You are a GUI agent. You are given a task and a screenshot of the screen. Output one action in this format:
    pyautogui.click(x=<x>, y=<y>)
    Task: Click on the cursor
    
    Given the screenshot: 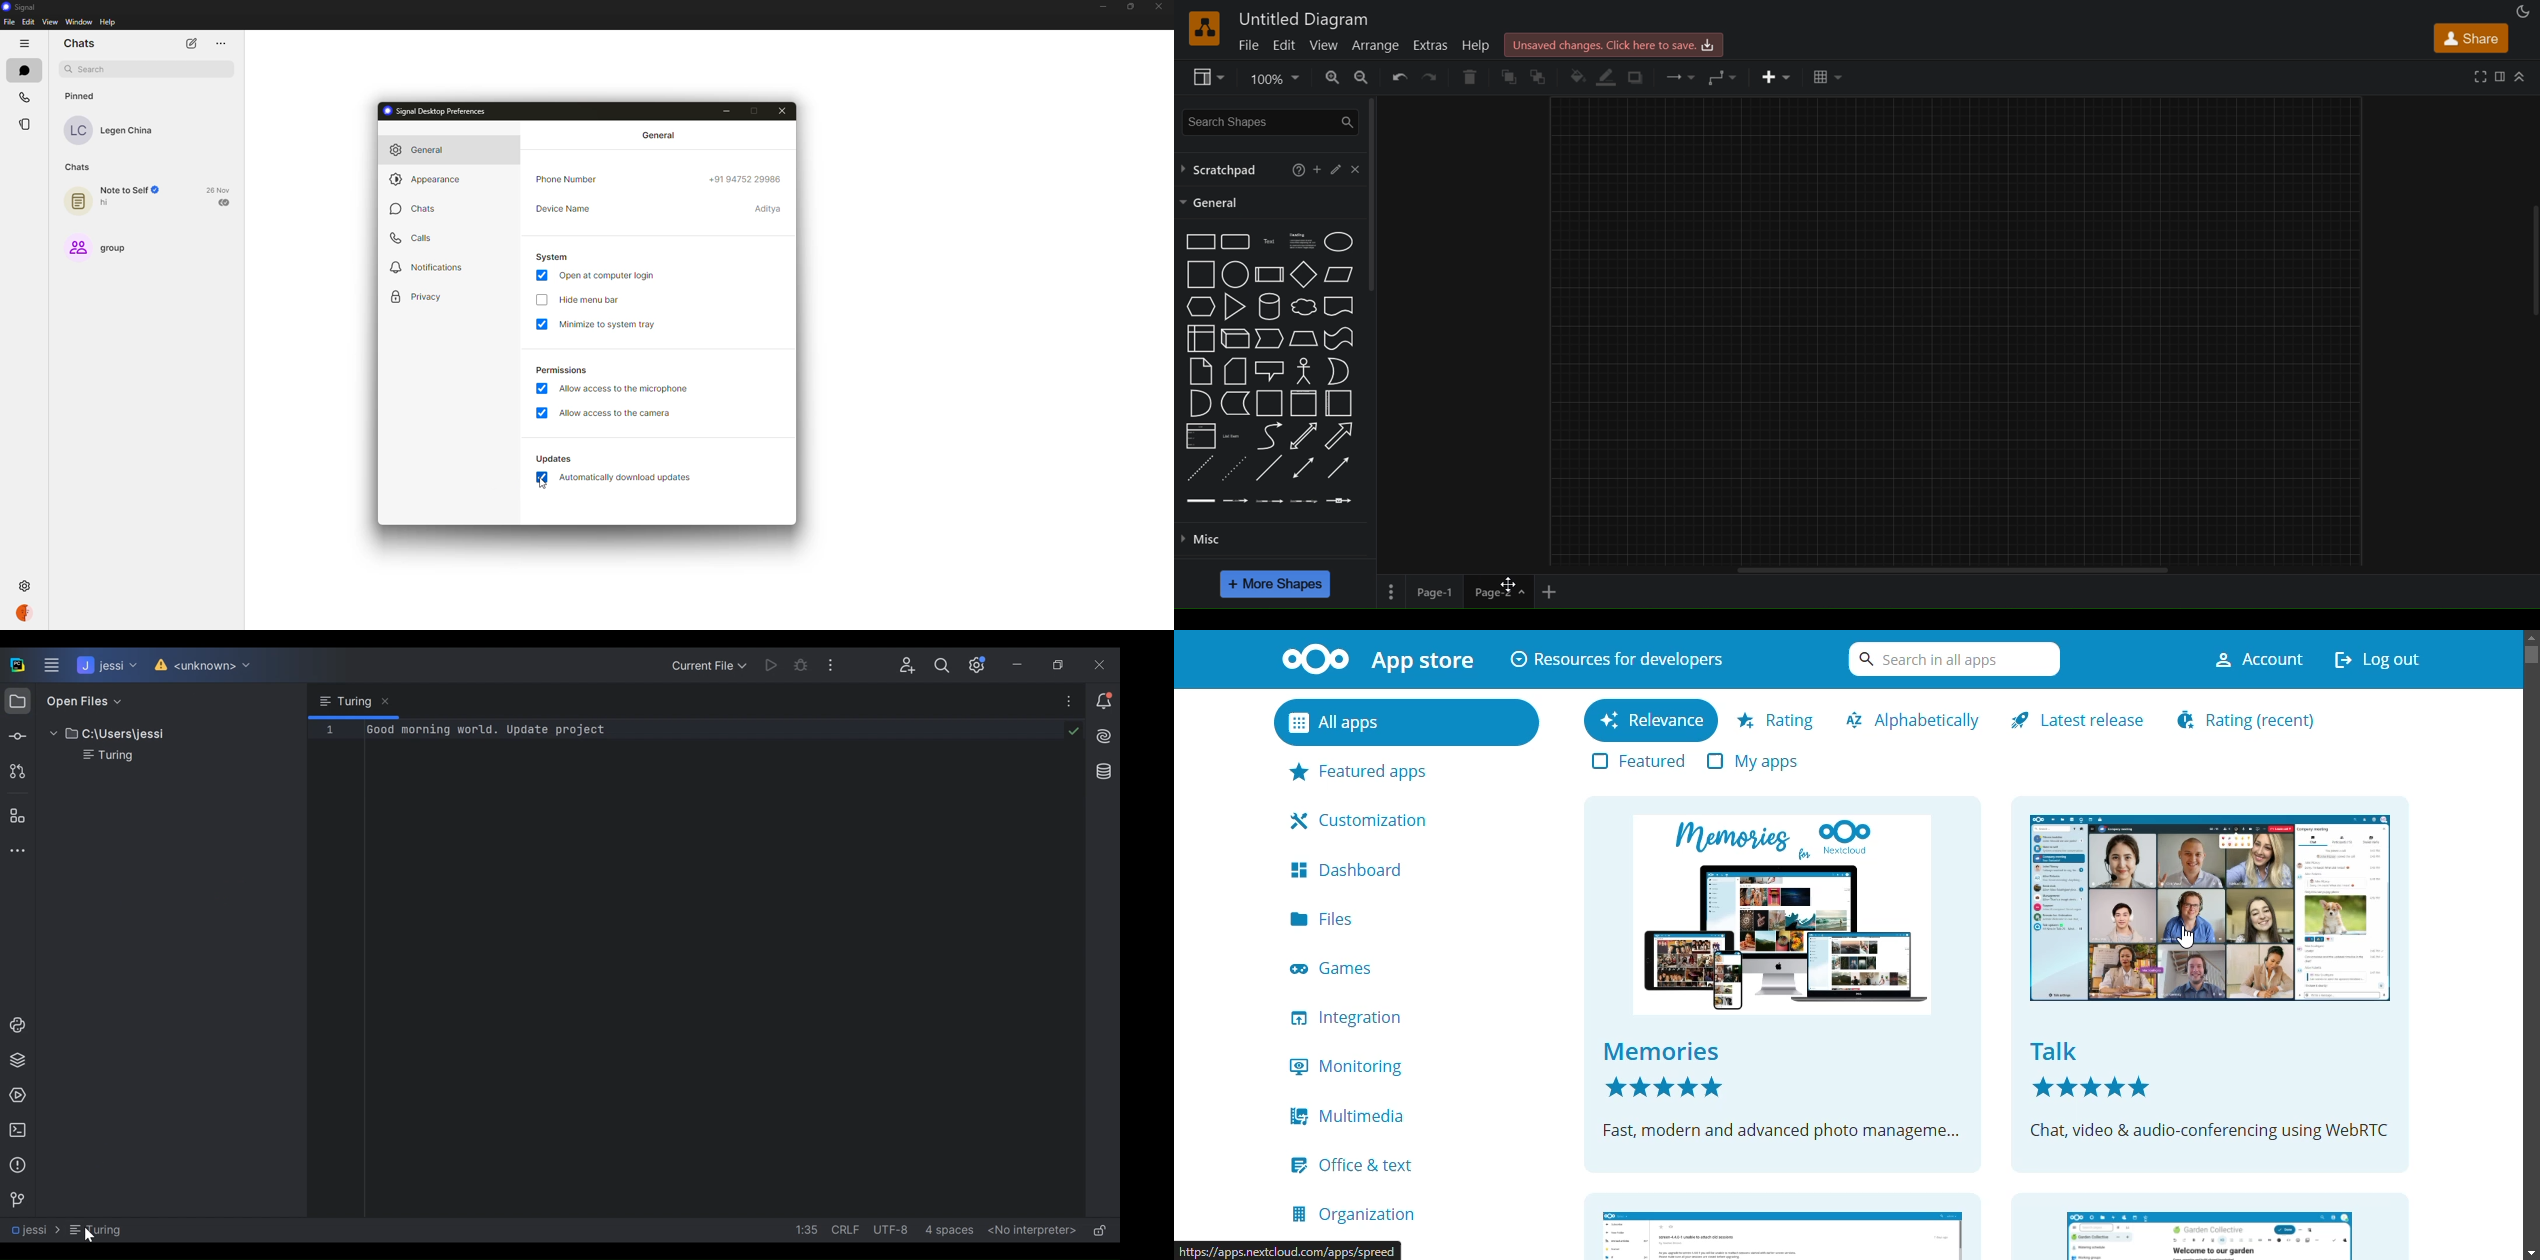 What is the action you would take?
    pyautogui.click(x=1508, y=583)
    